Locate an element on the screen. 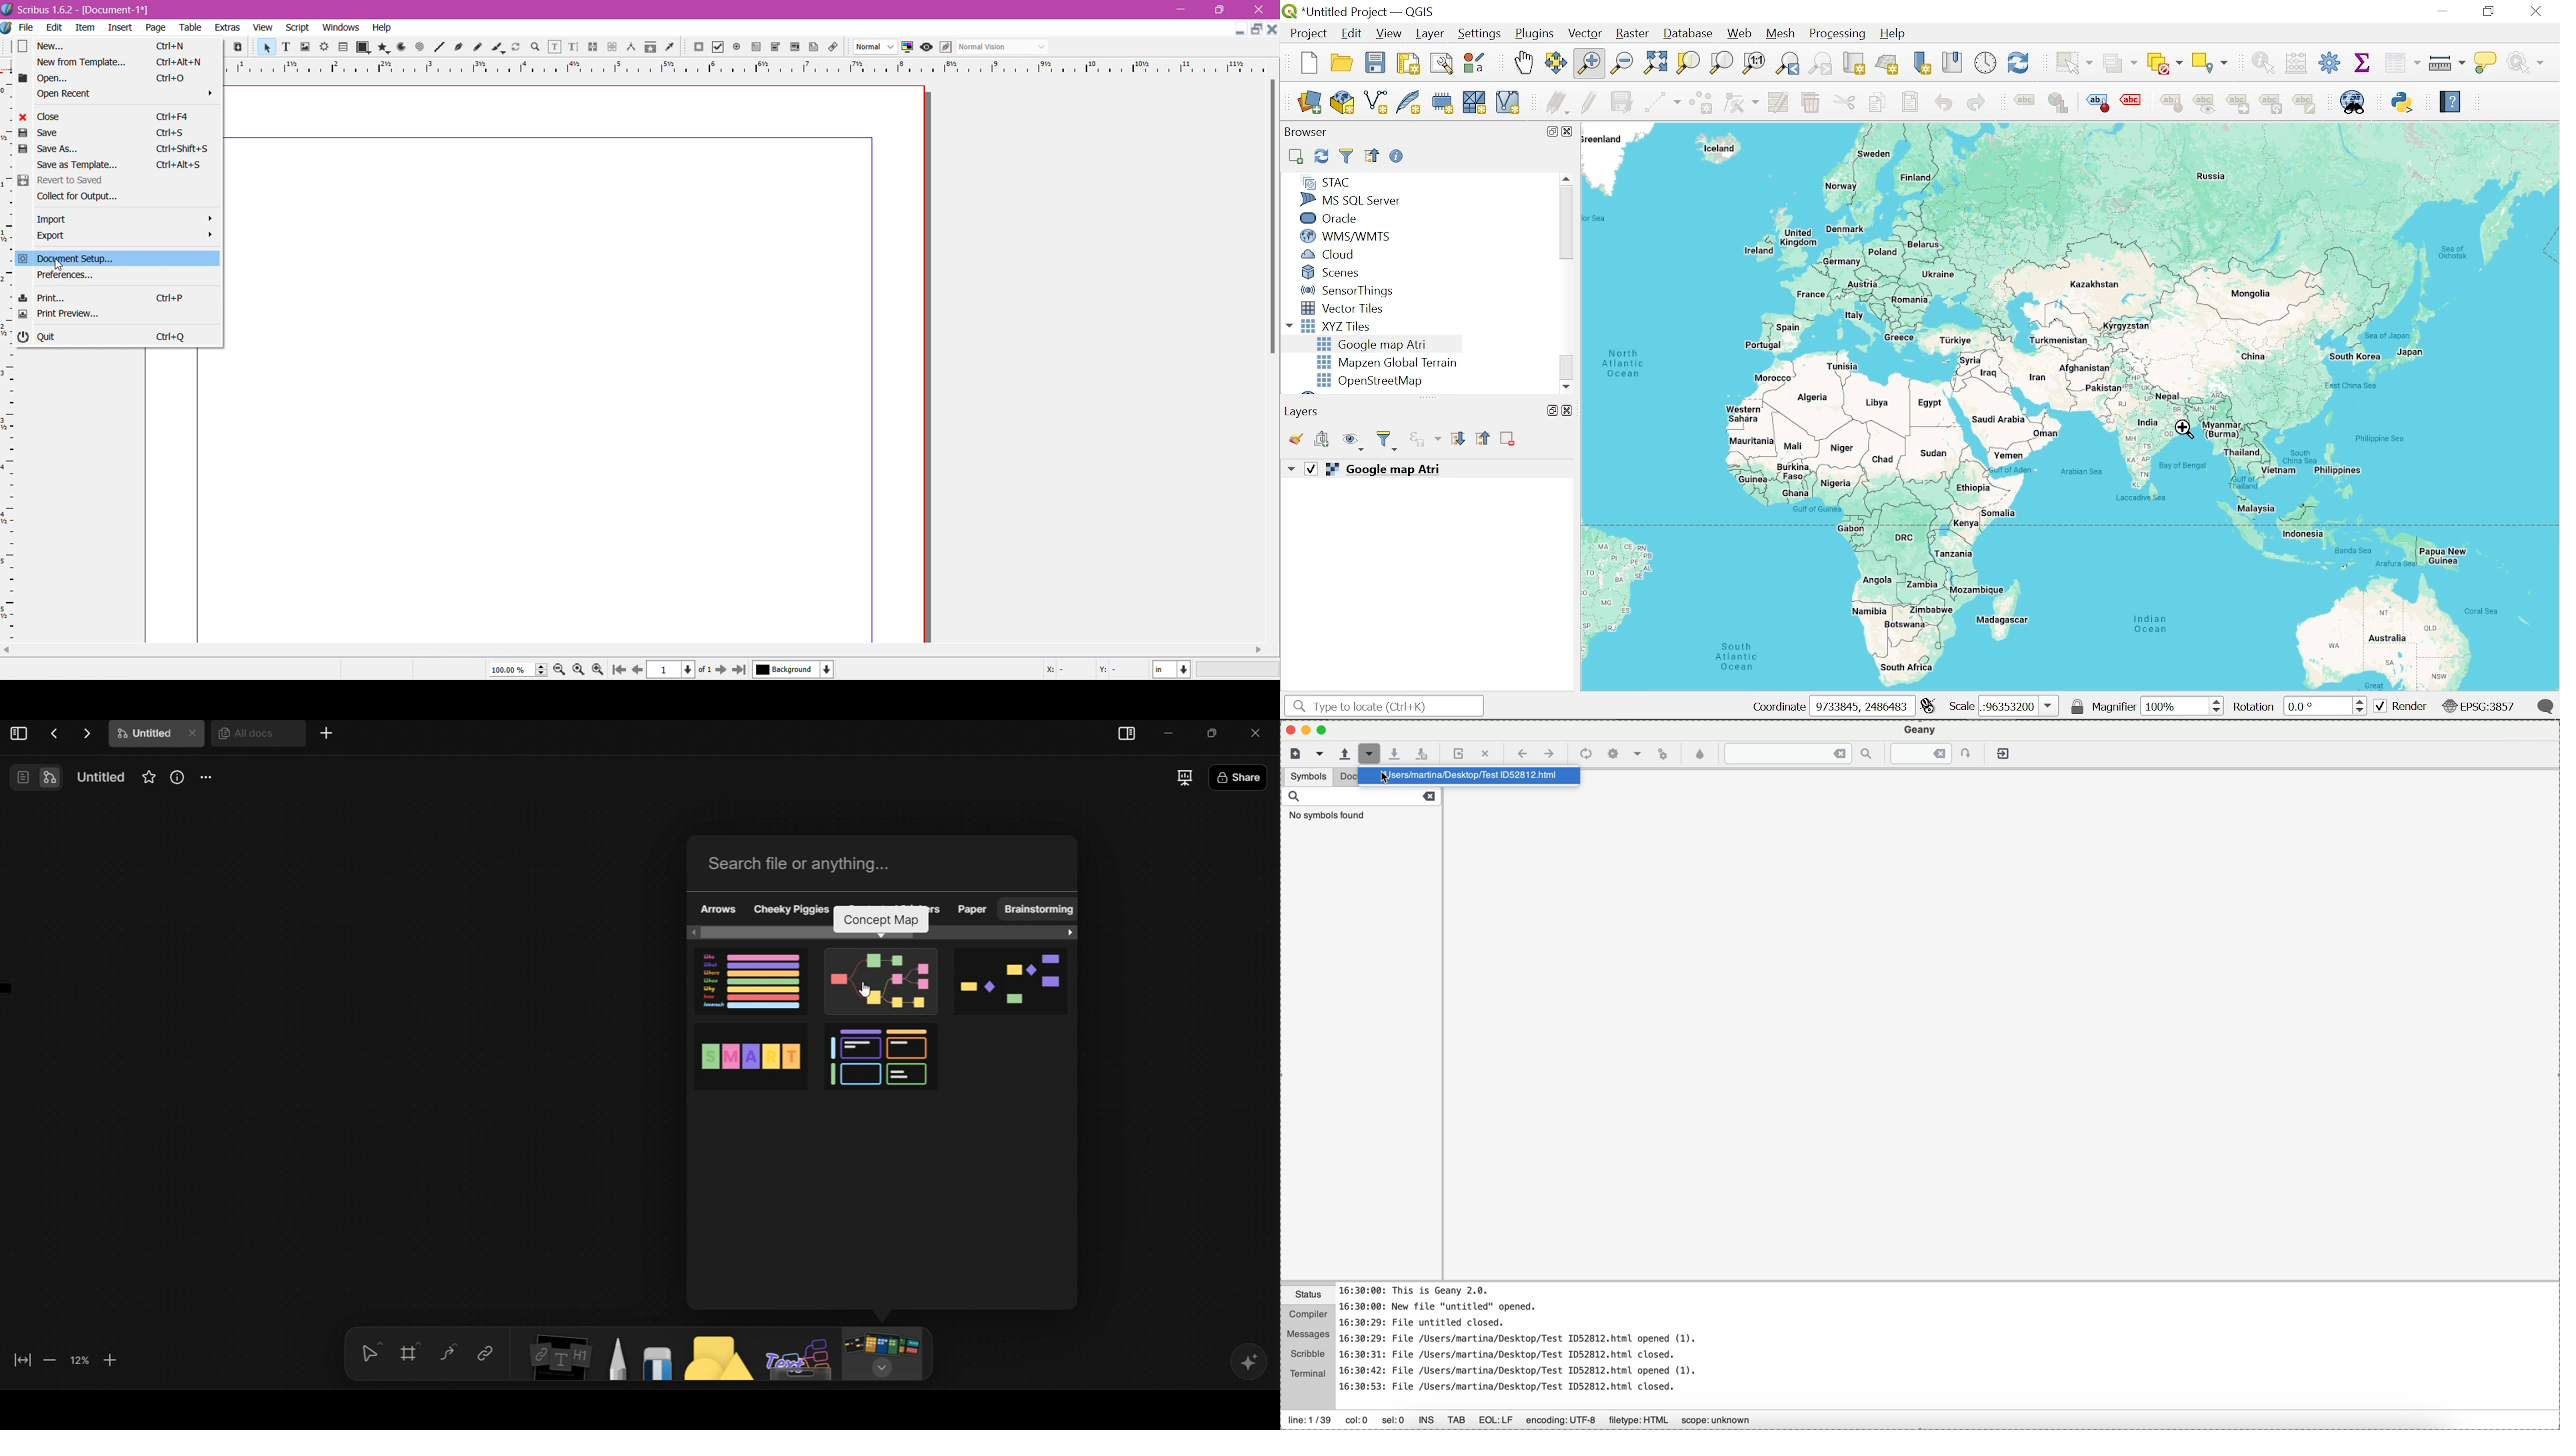  unlink text frames is located at coordinates (612, 47).